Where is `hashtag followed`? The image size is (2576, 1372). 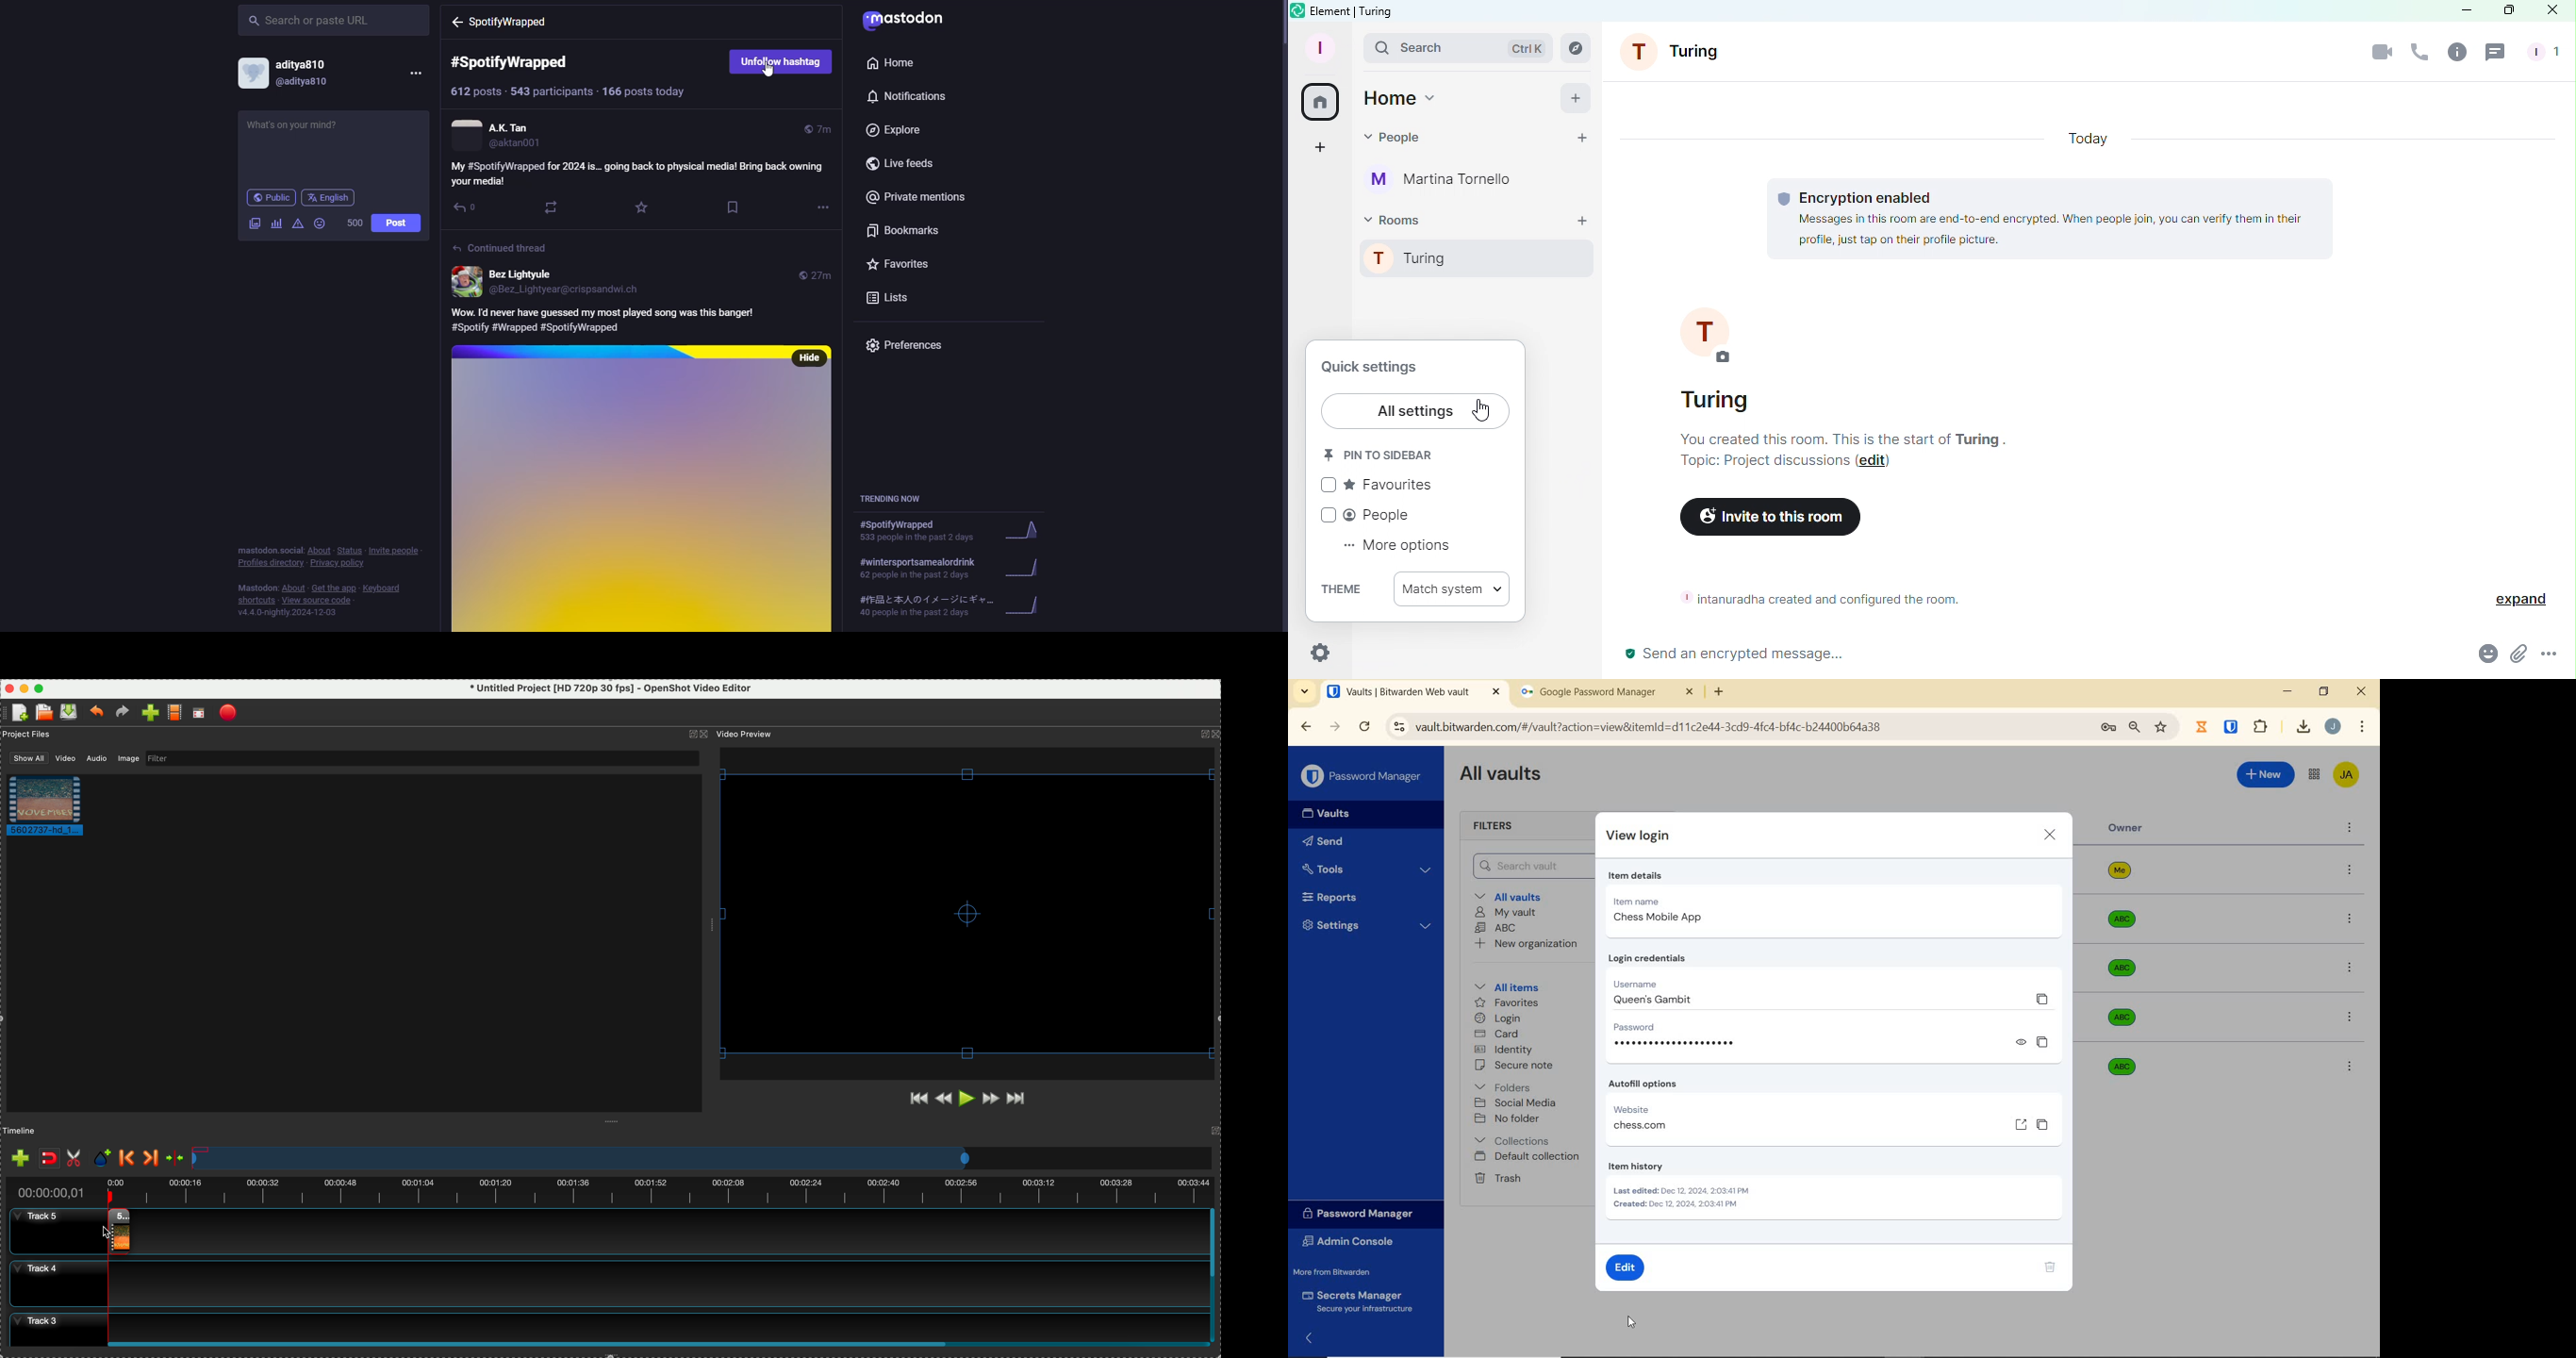
hashtag followed is located at coordinates (780, 63).